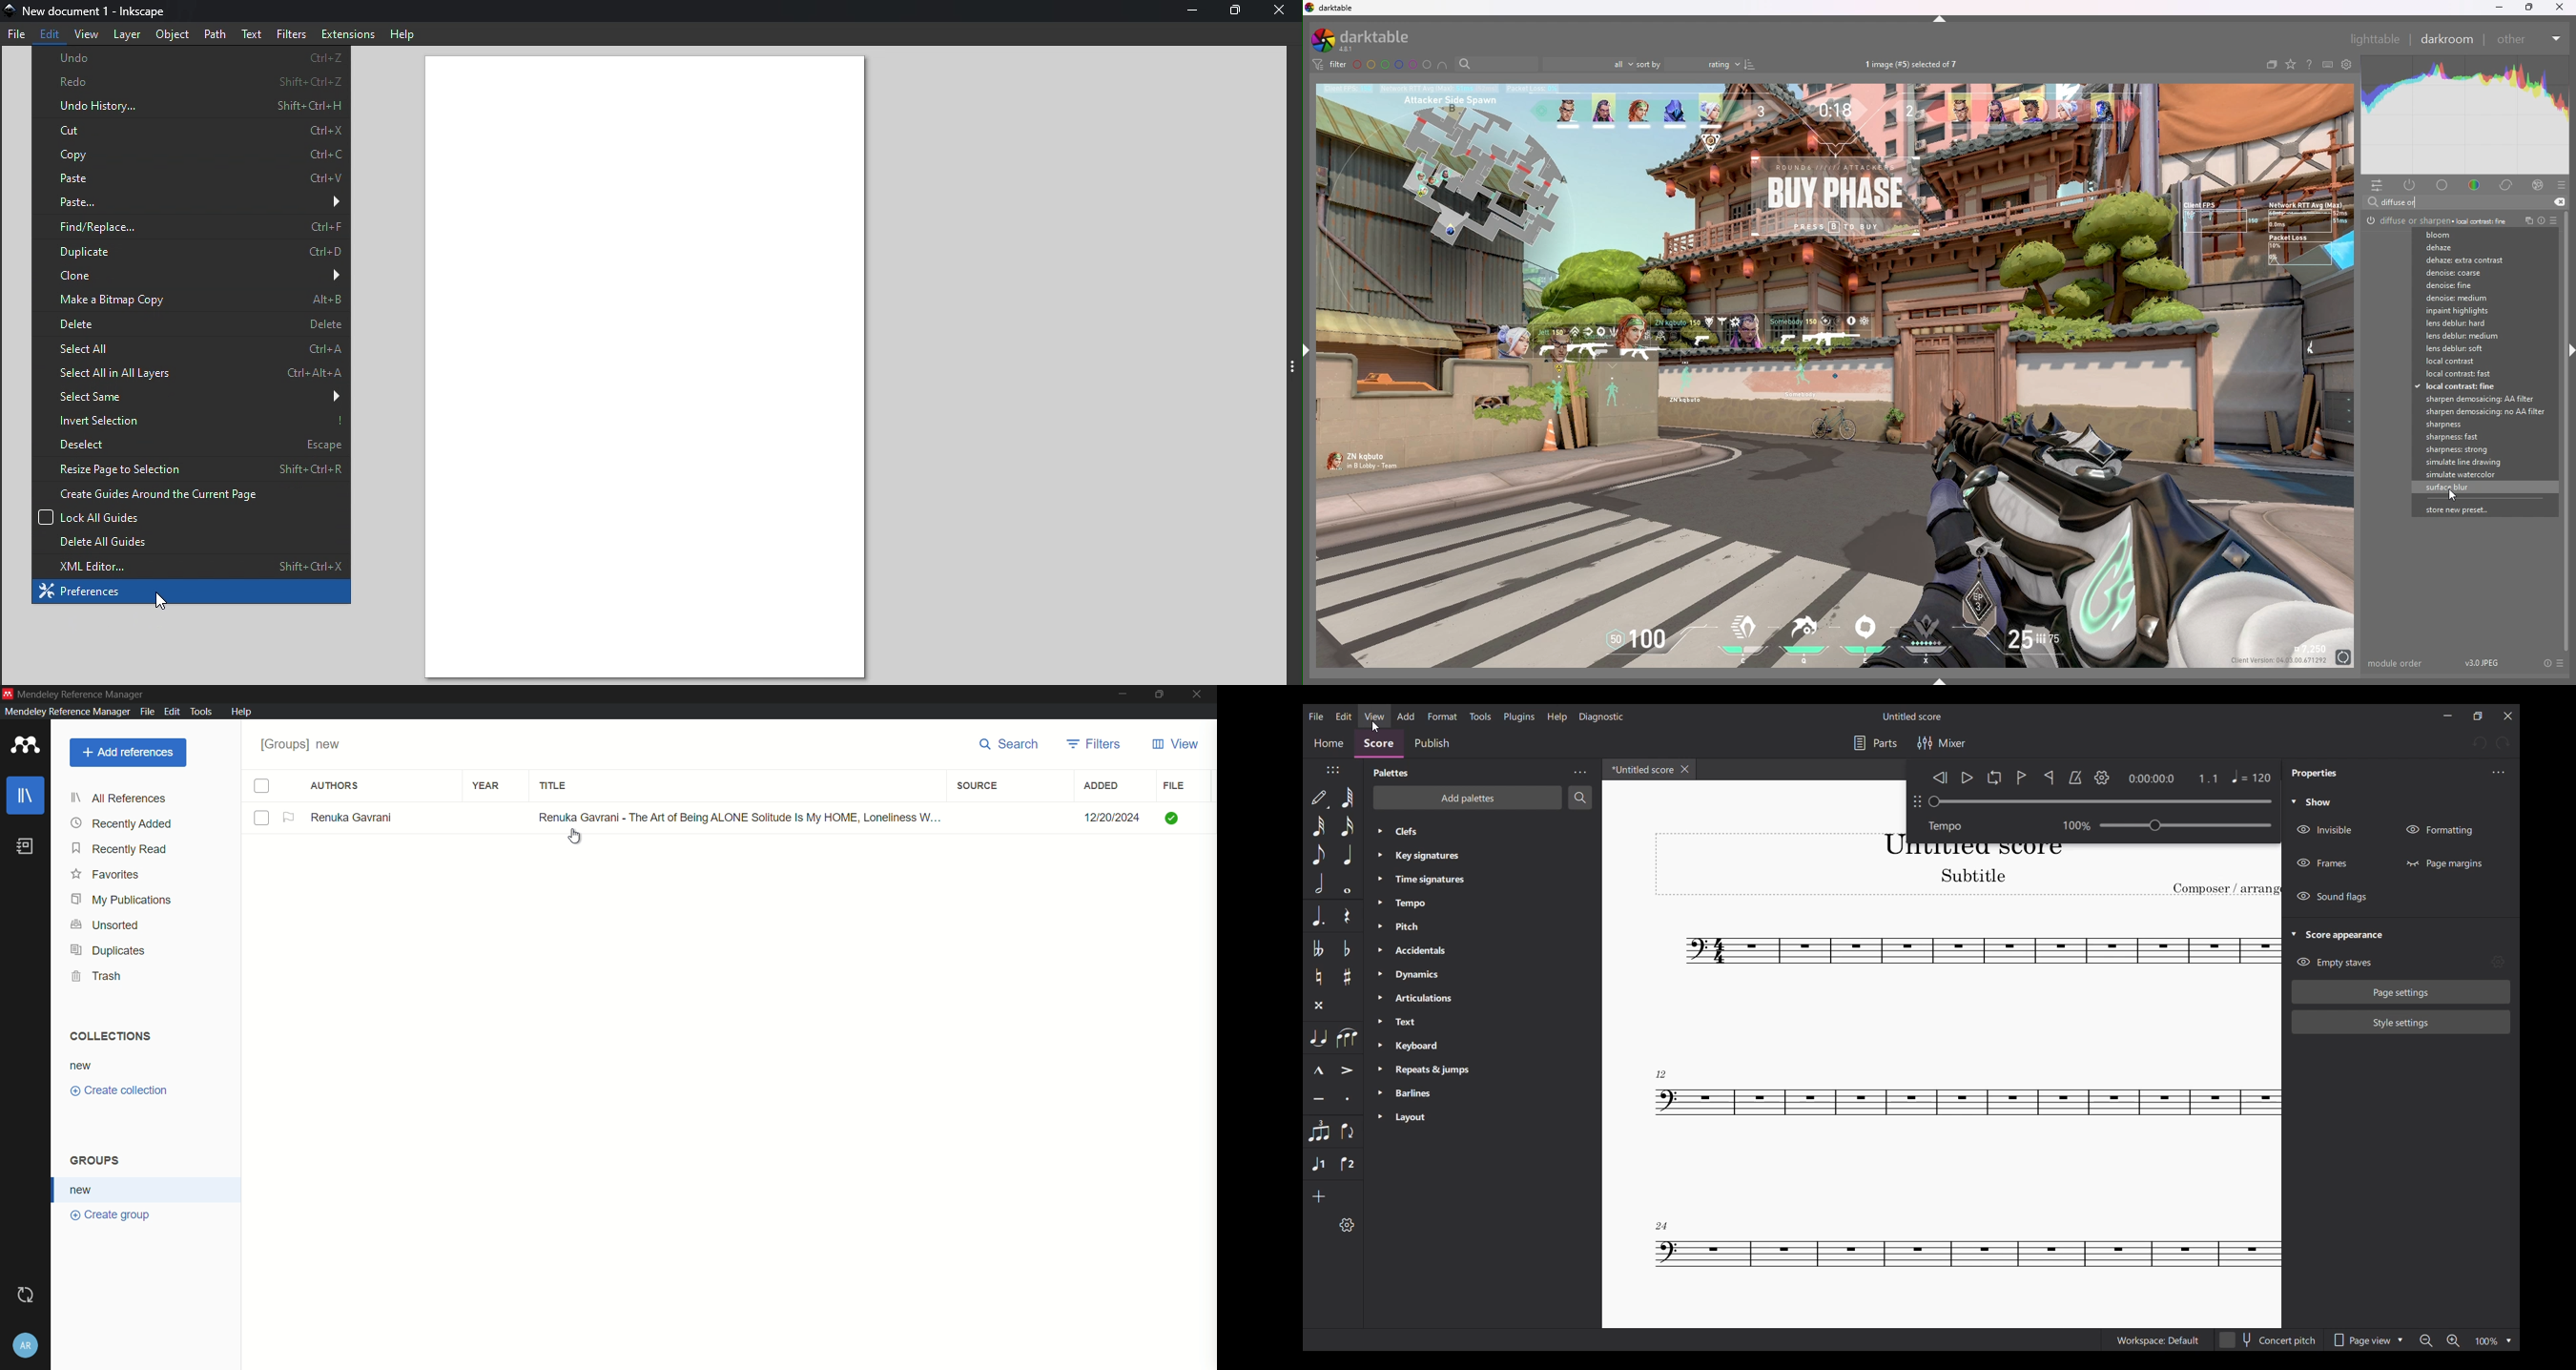 This screenshot has width=2576, height=1372. I want to click on New document 1-Inincipe, so click(98, 11).